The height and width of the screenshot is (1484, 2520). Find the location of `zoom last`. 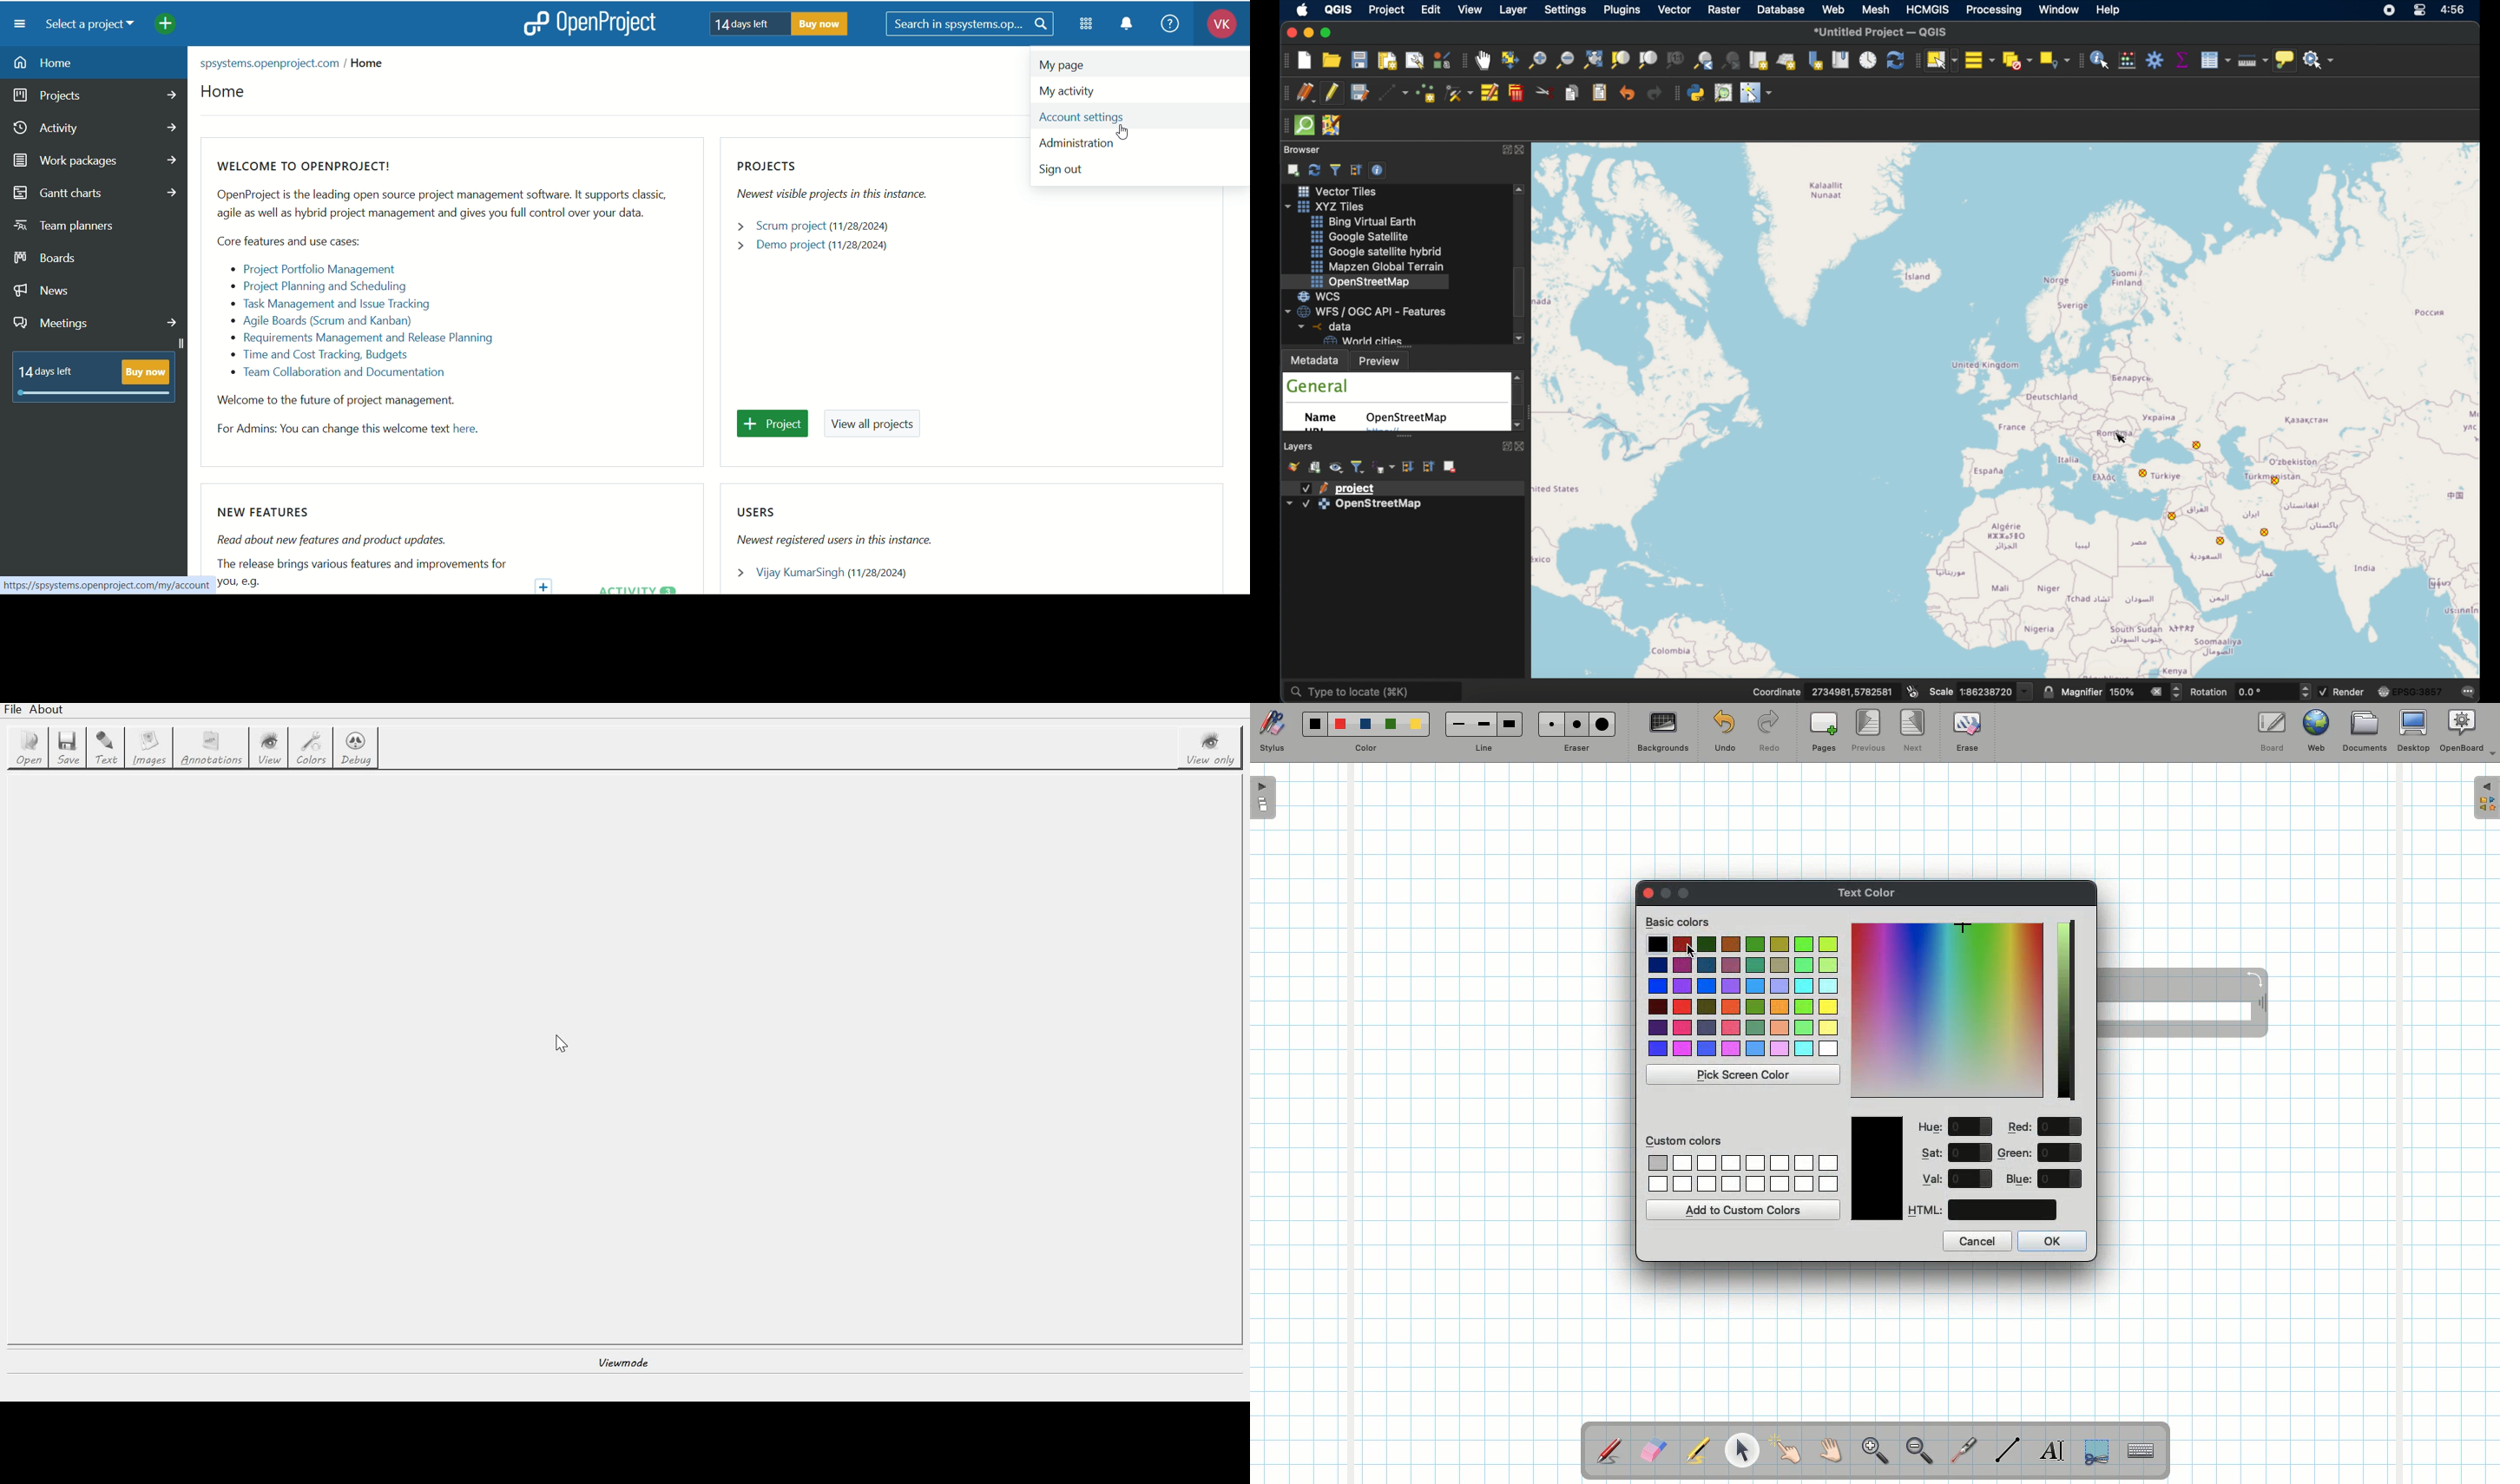

zoom last is located at coordinates (1701, 60).